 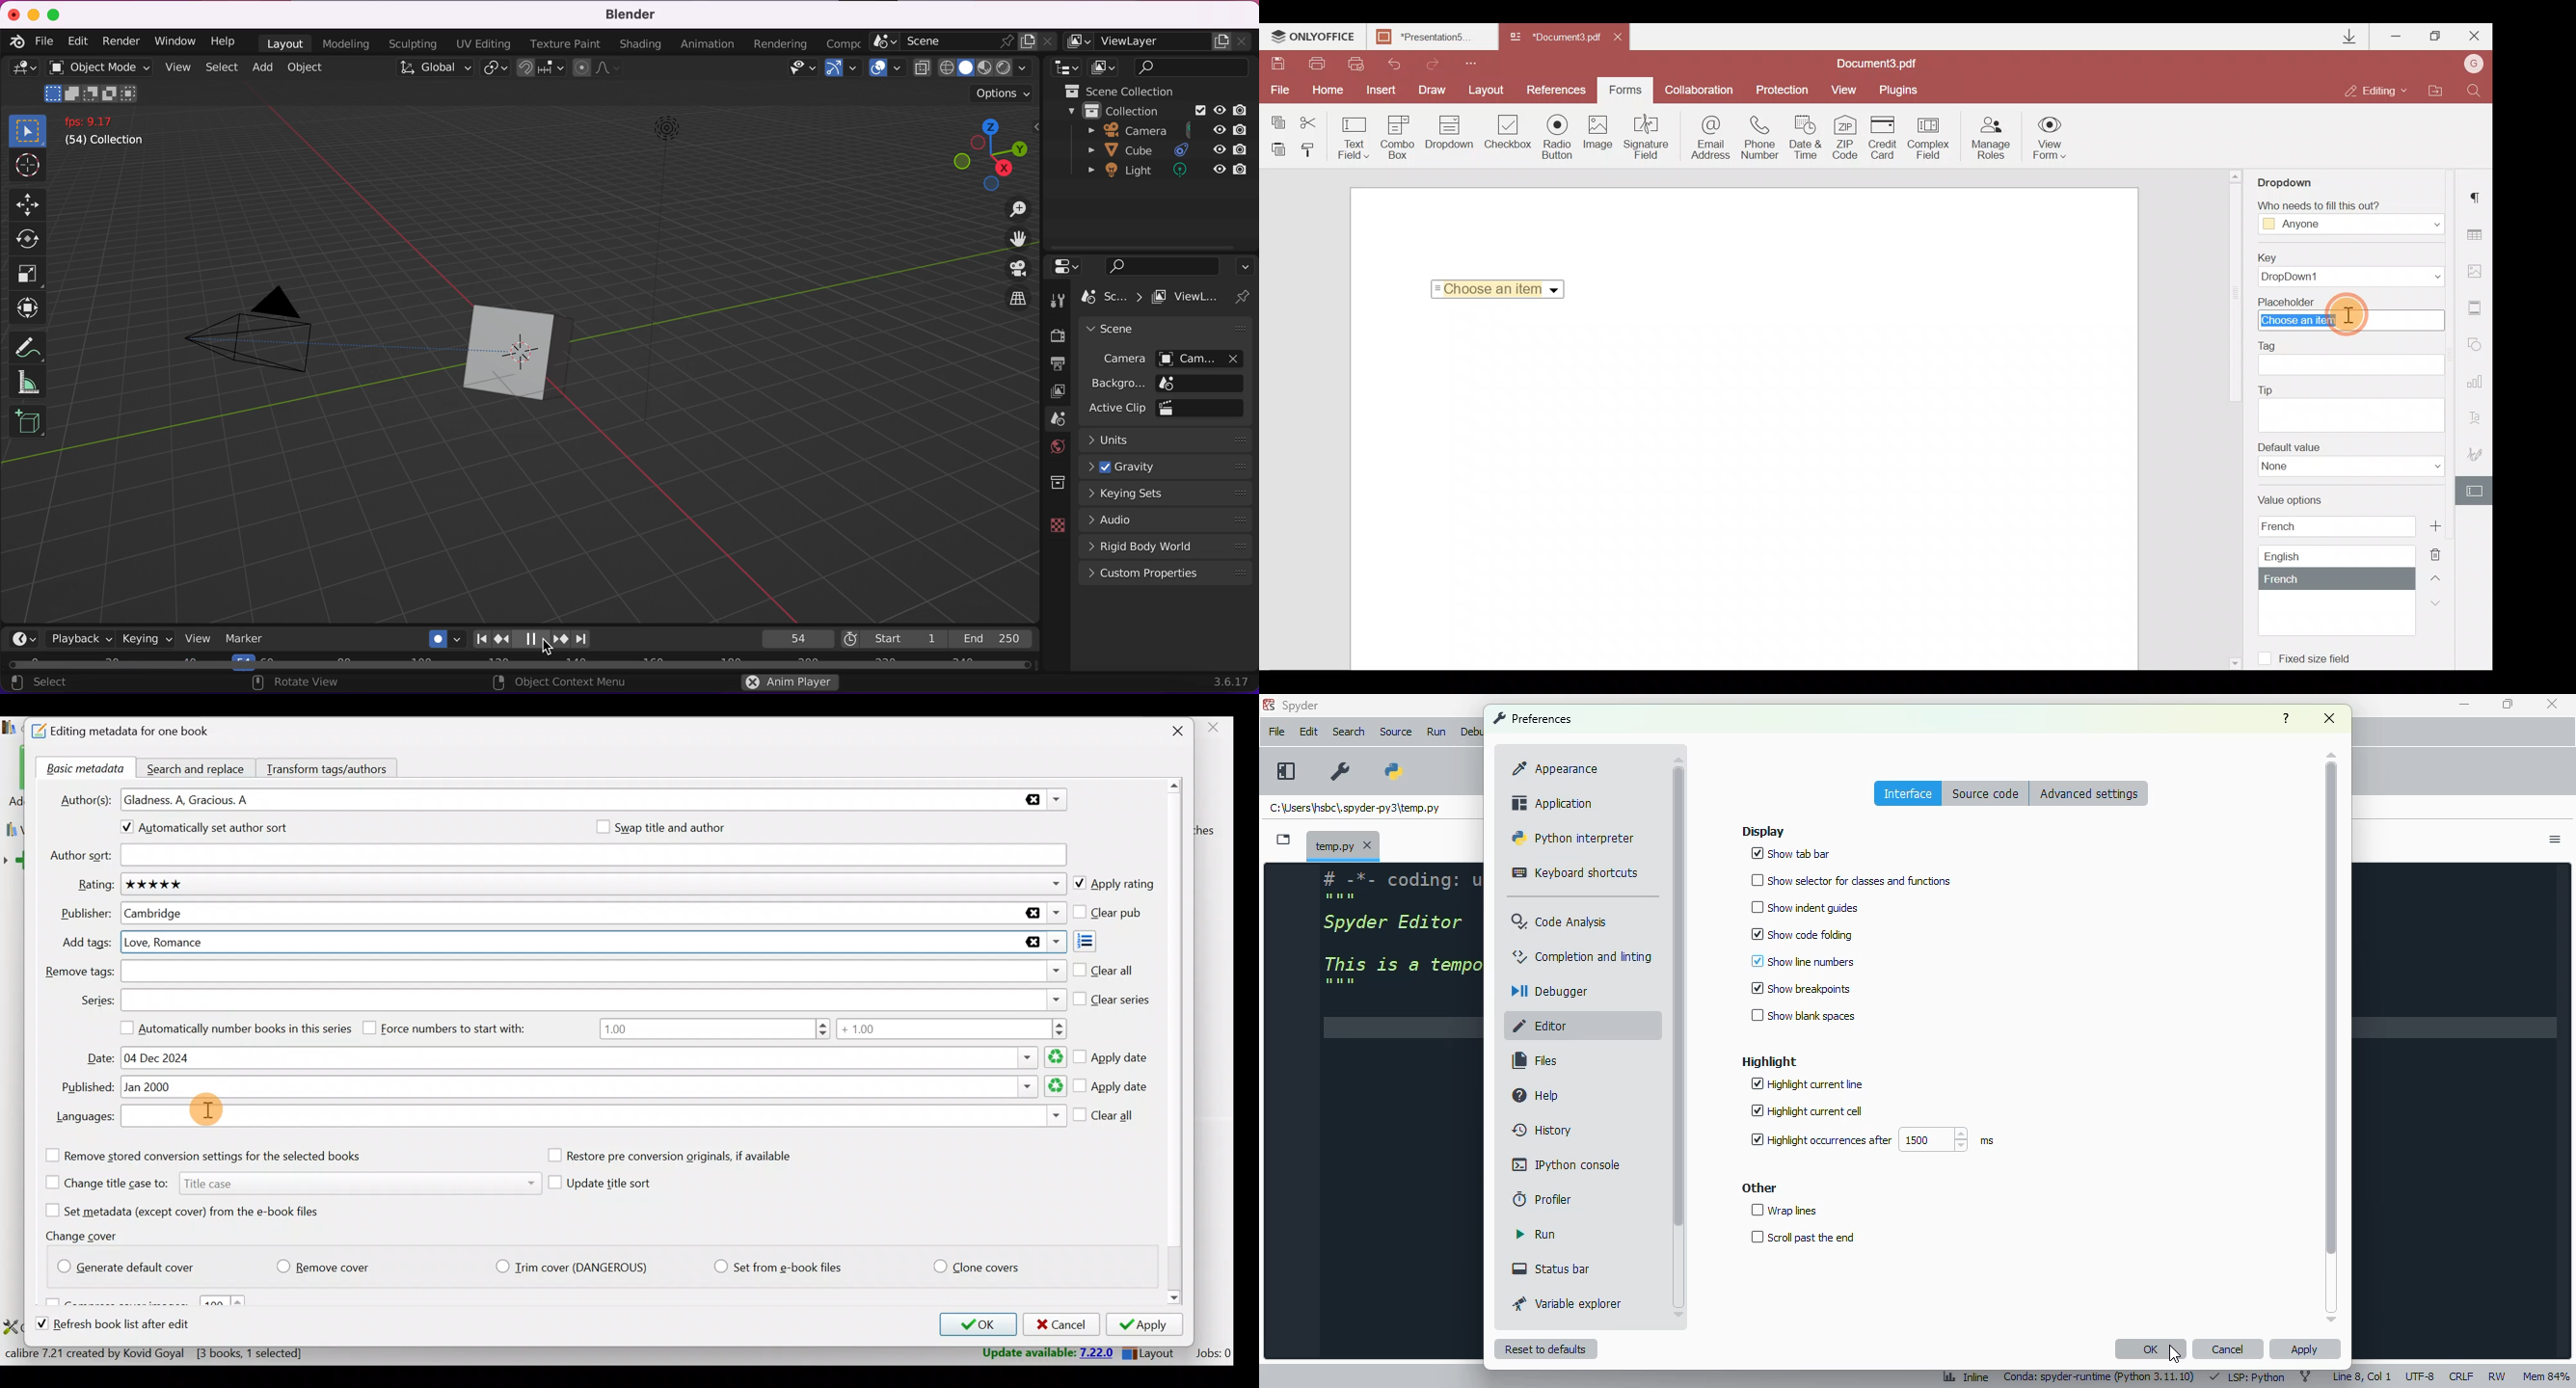 What do you see at coordinates (1552, 1268) in the screenshot?
I see `status bar` at bounding box center [1552, 1268].